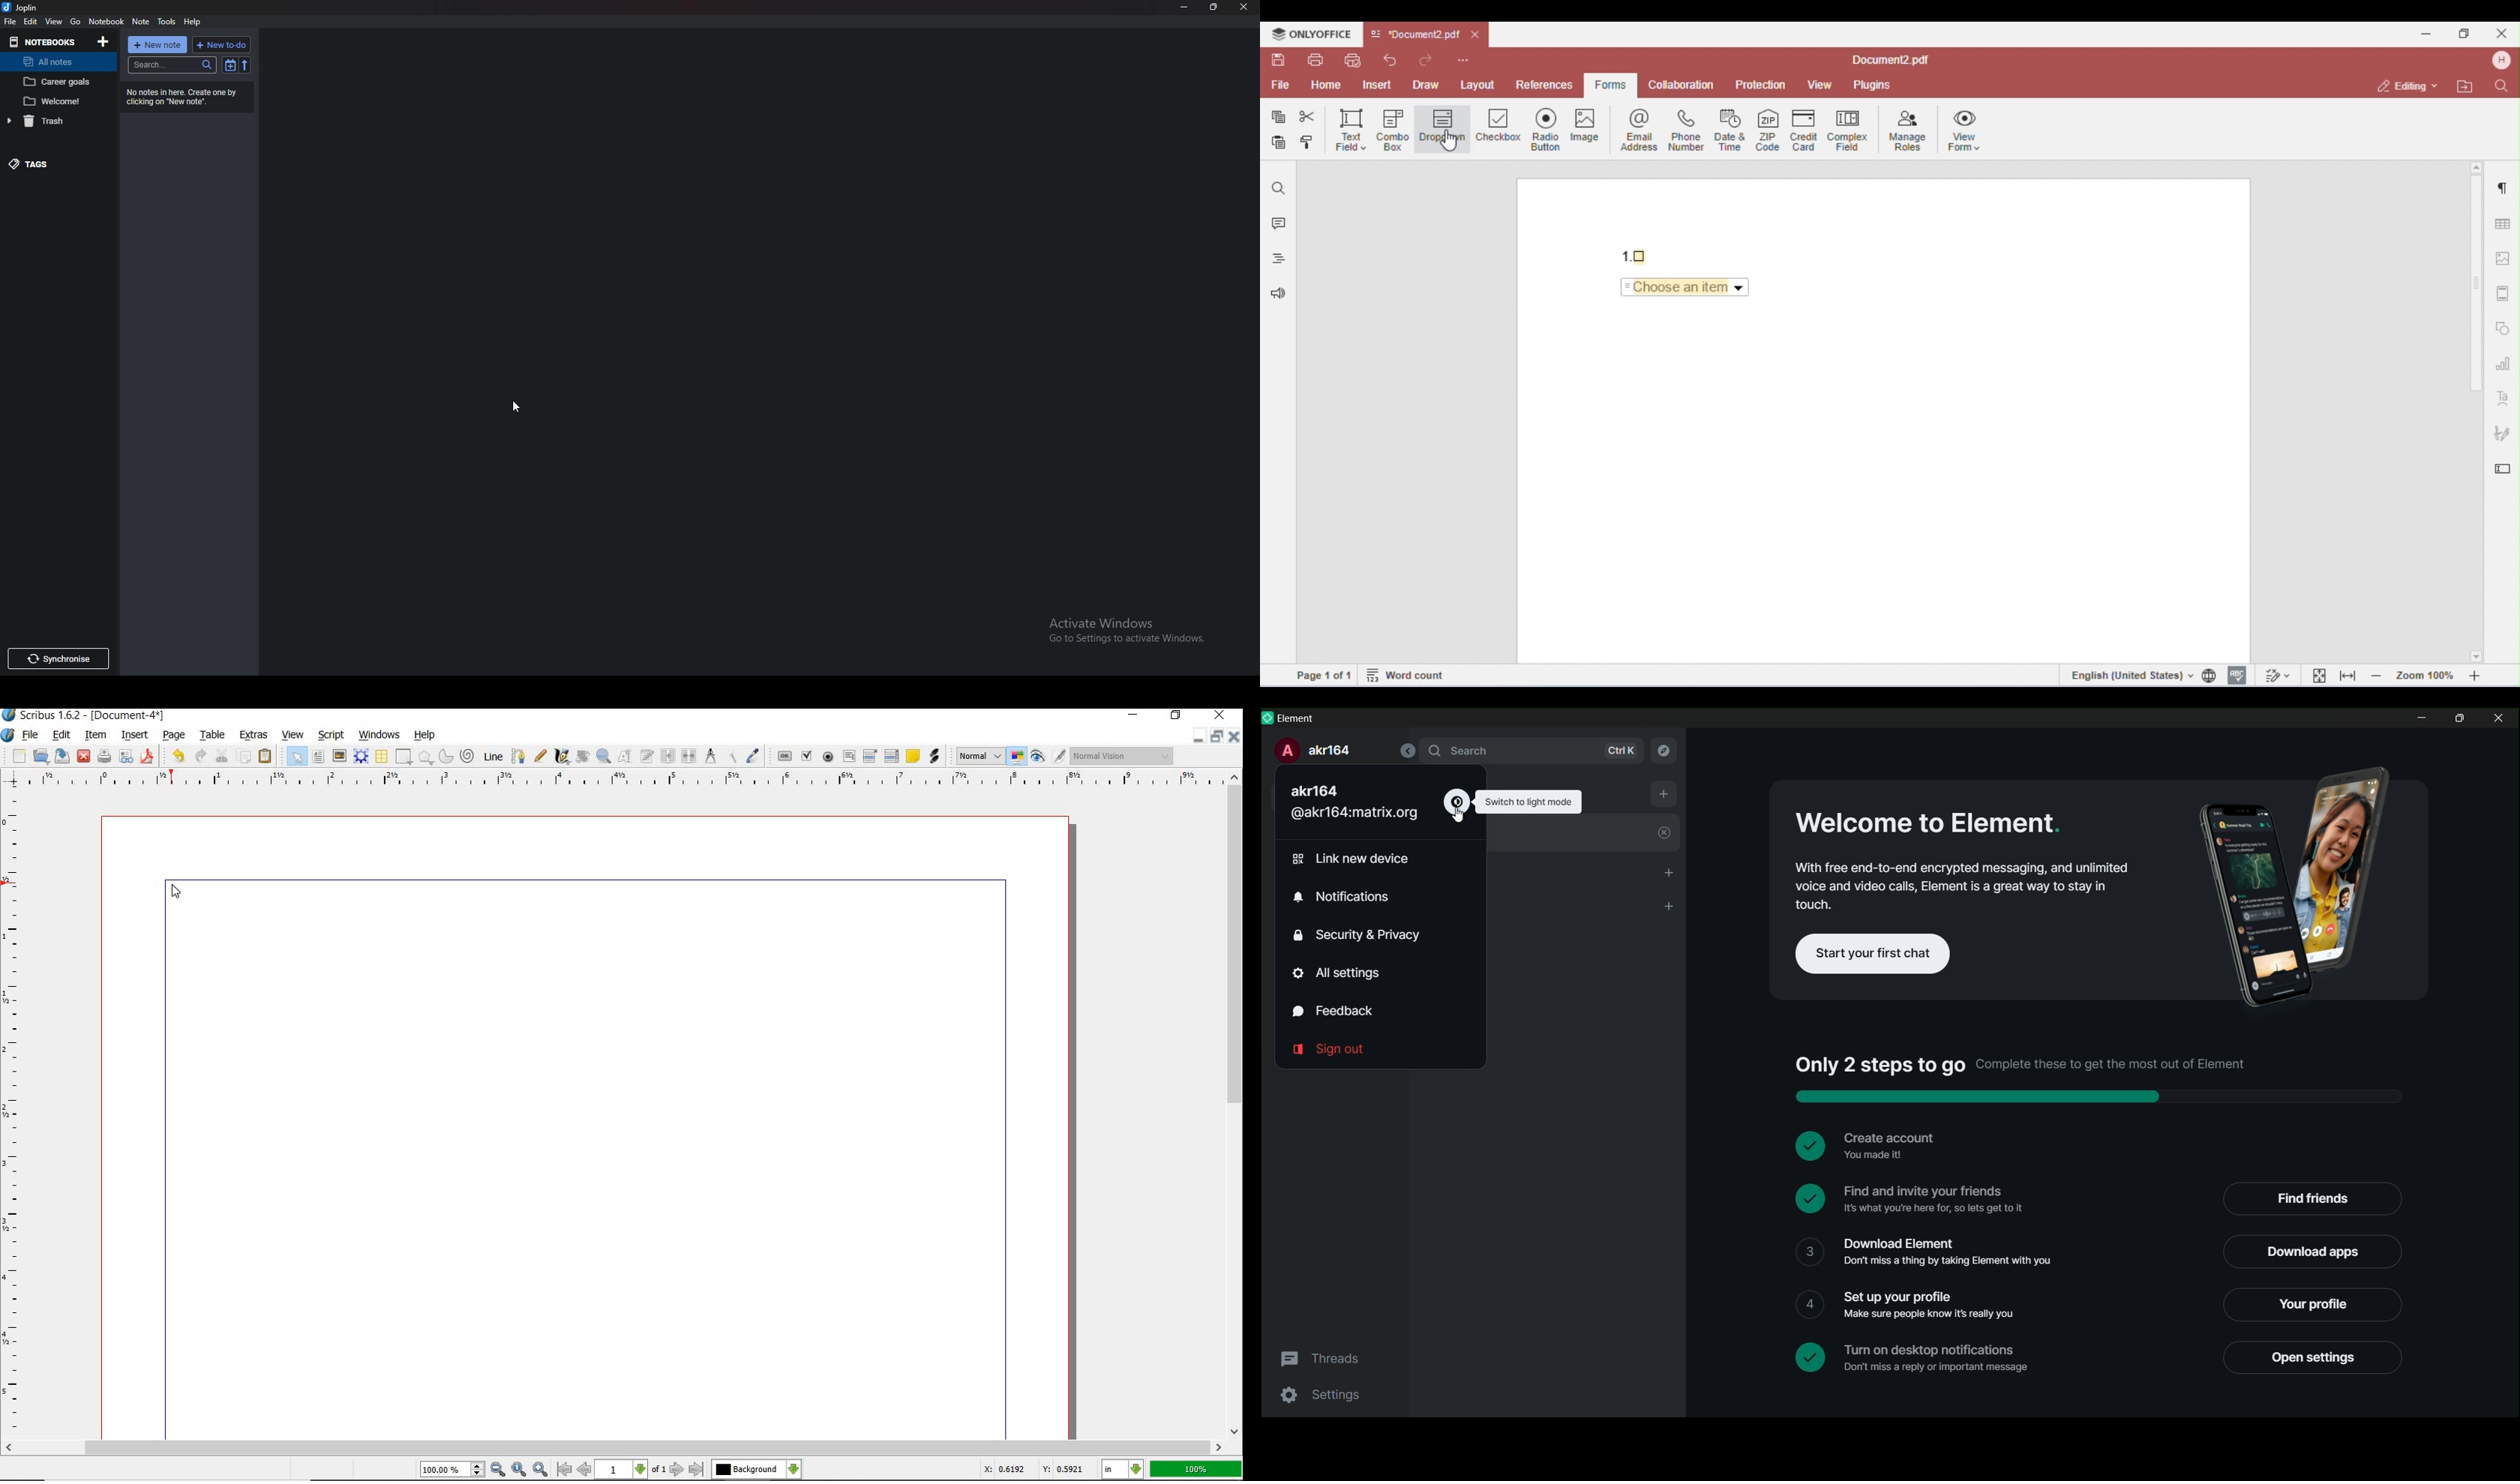  What do you see at coordinates (1665, 833) in the screenshot?
I see `close welcome` at bounding box center [1665, 833].